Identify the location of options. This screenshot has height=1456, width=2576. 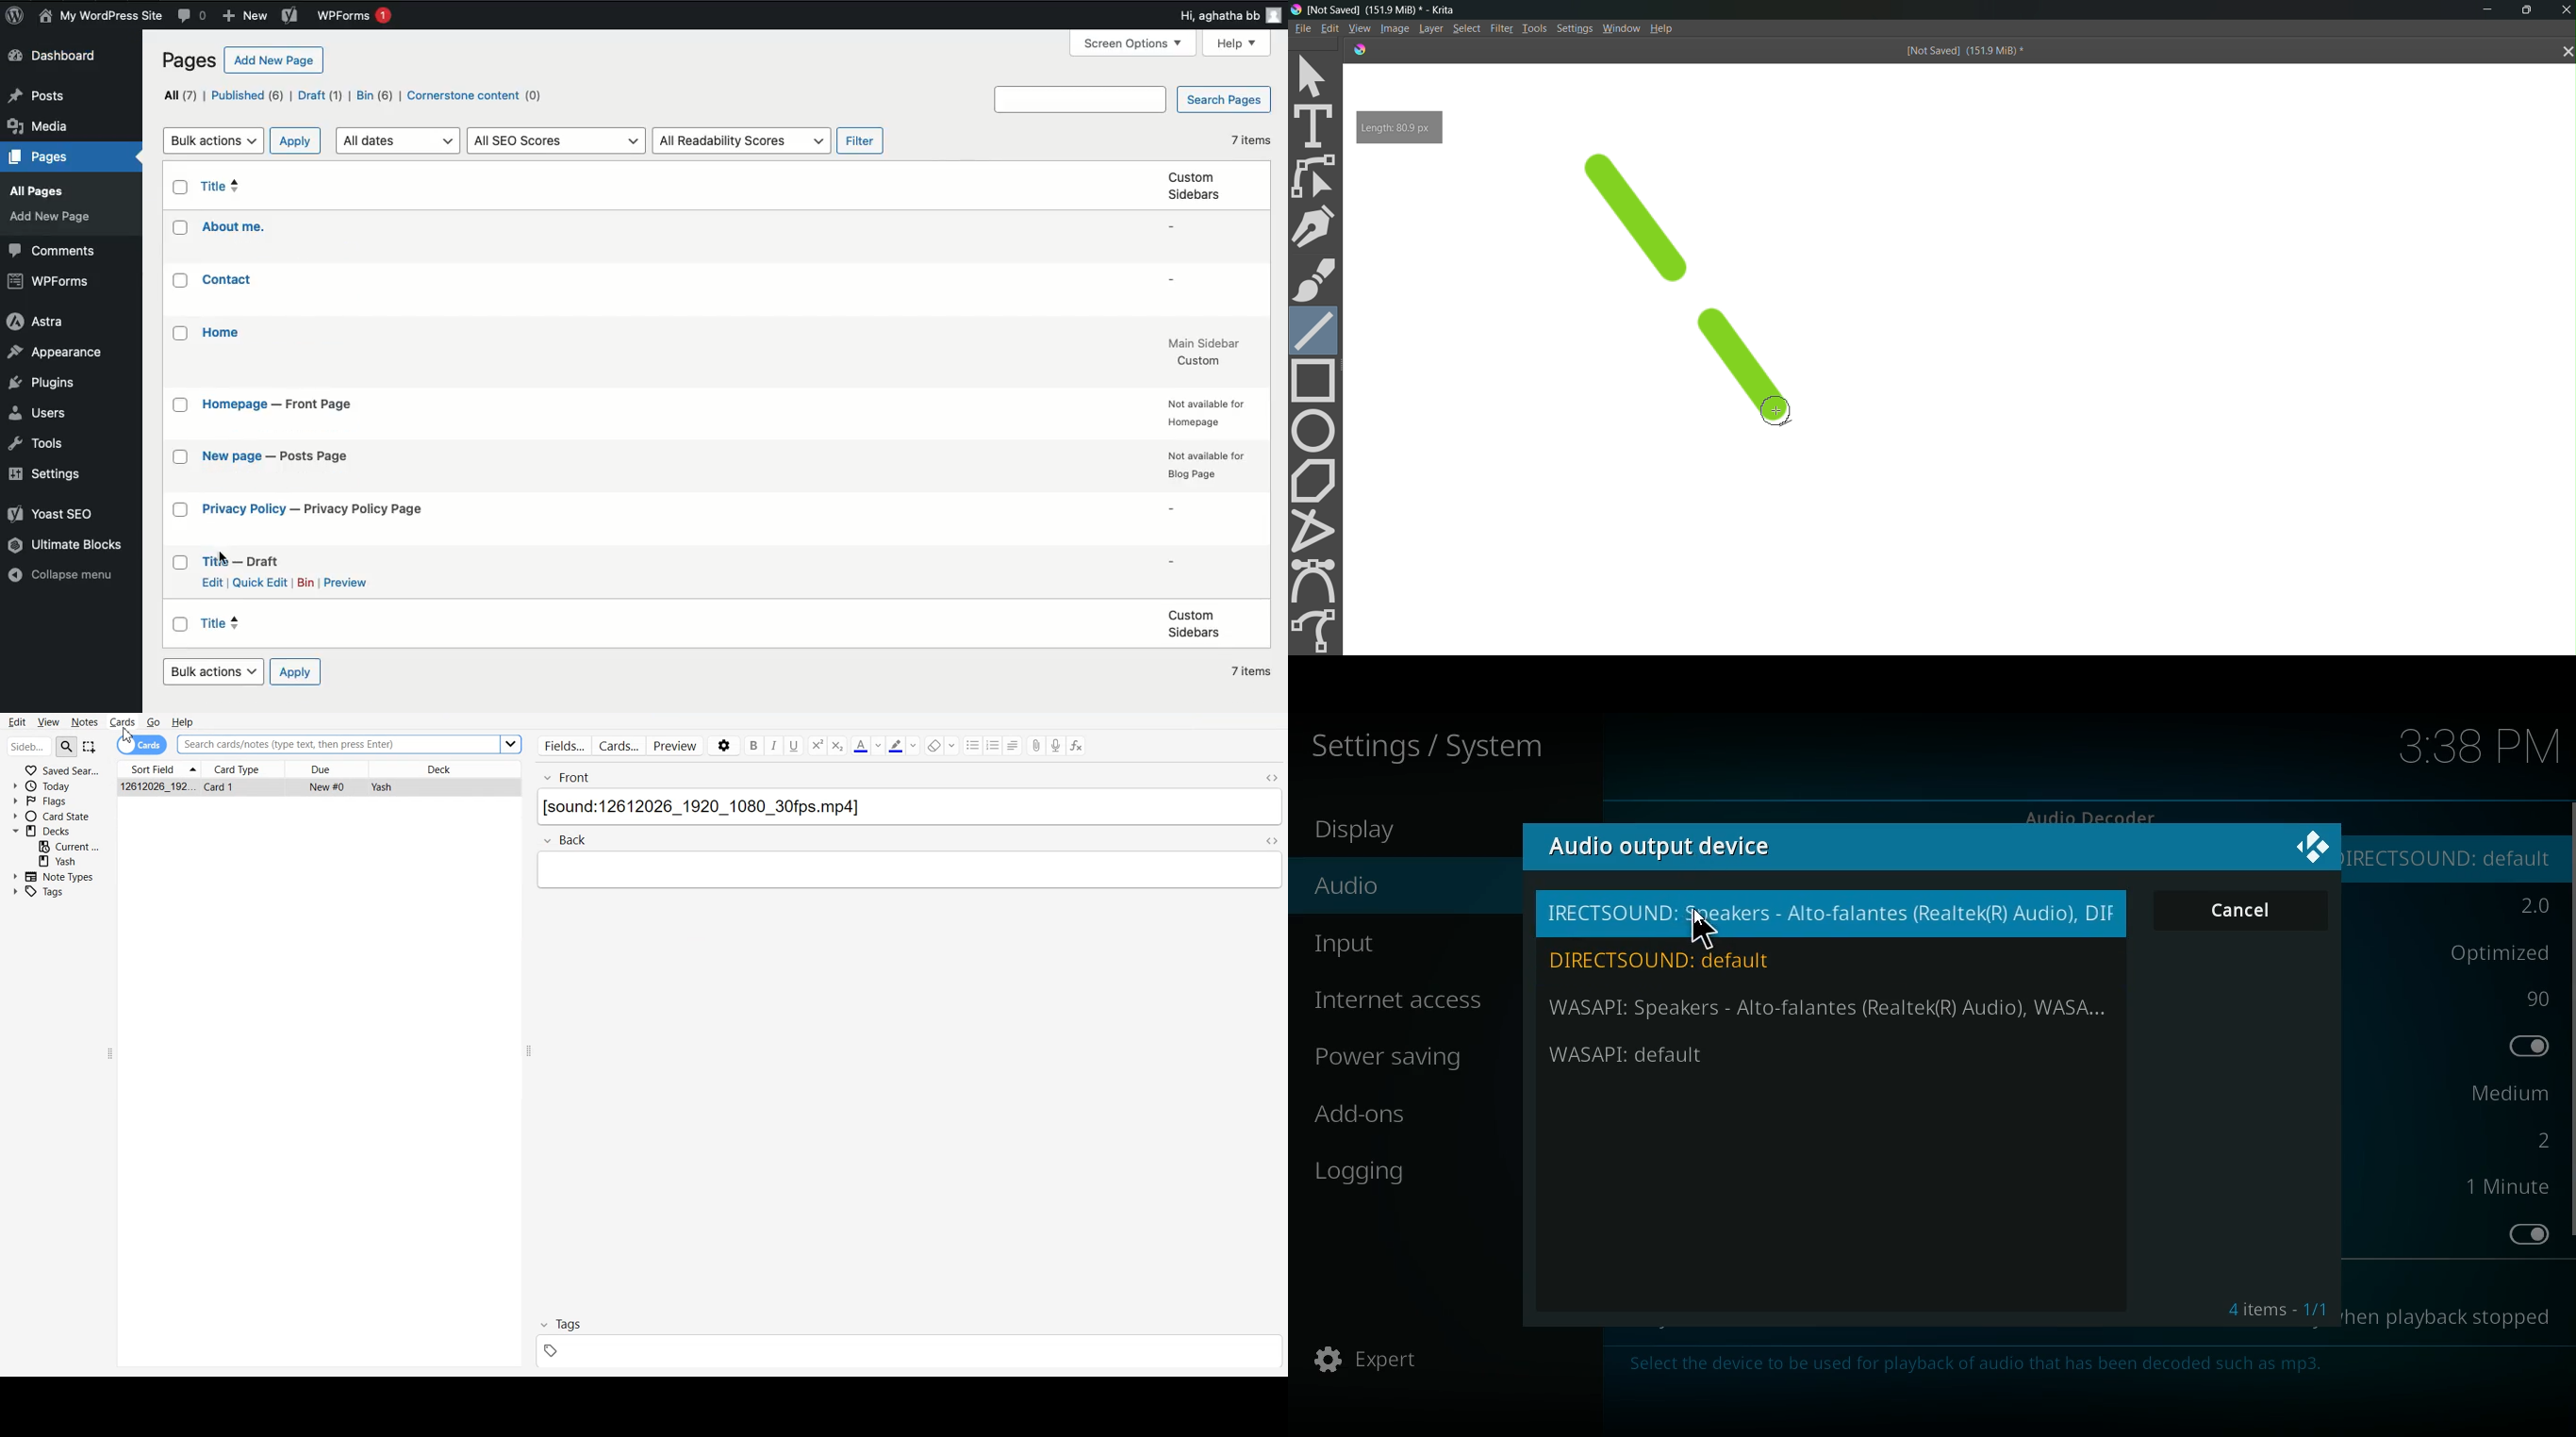
(2491, 952).